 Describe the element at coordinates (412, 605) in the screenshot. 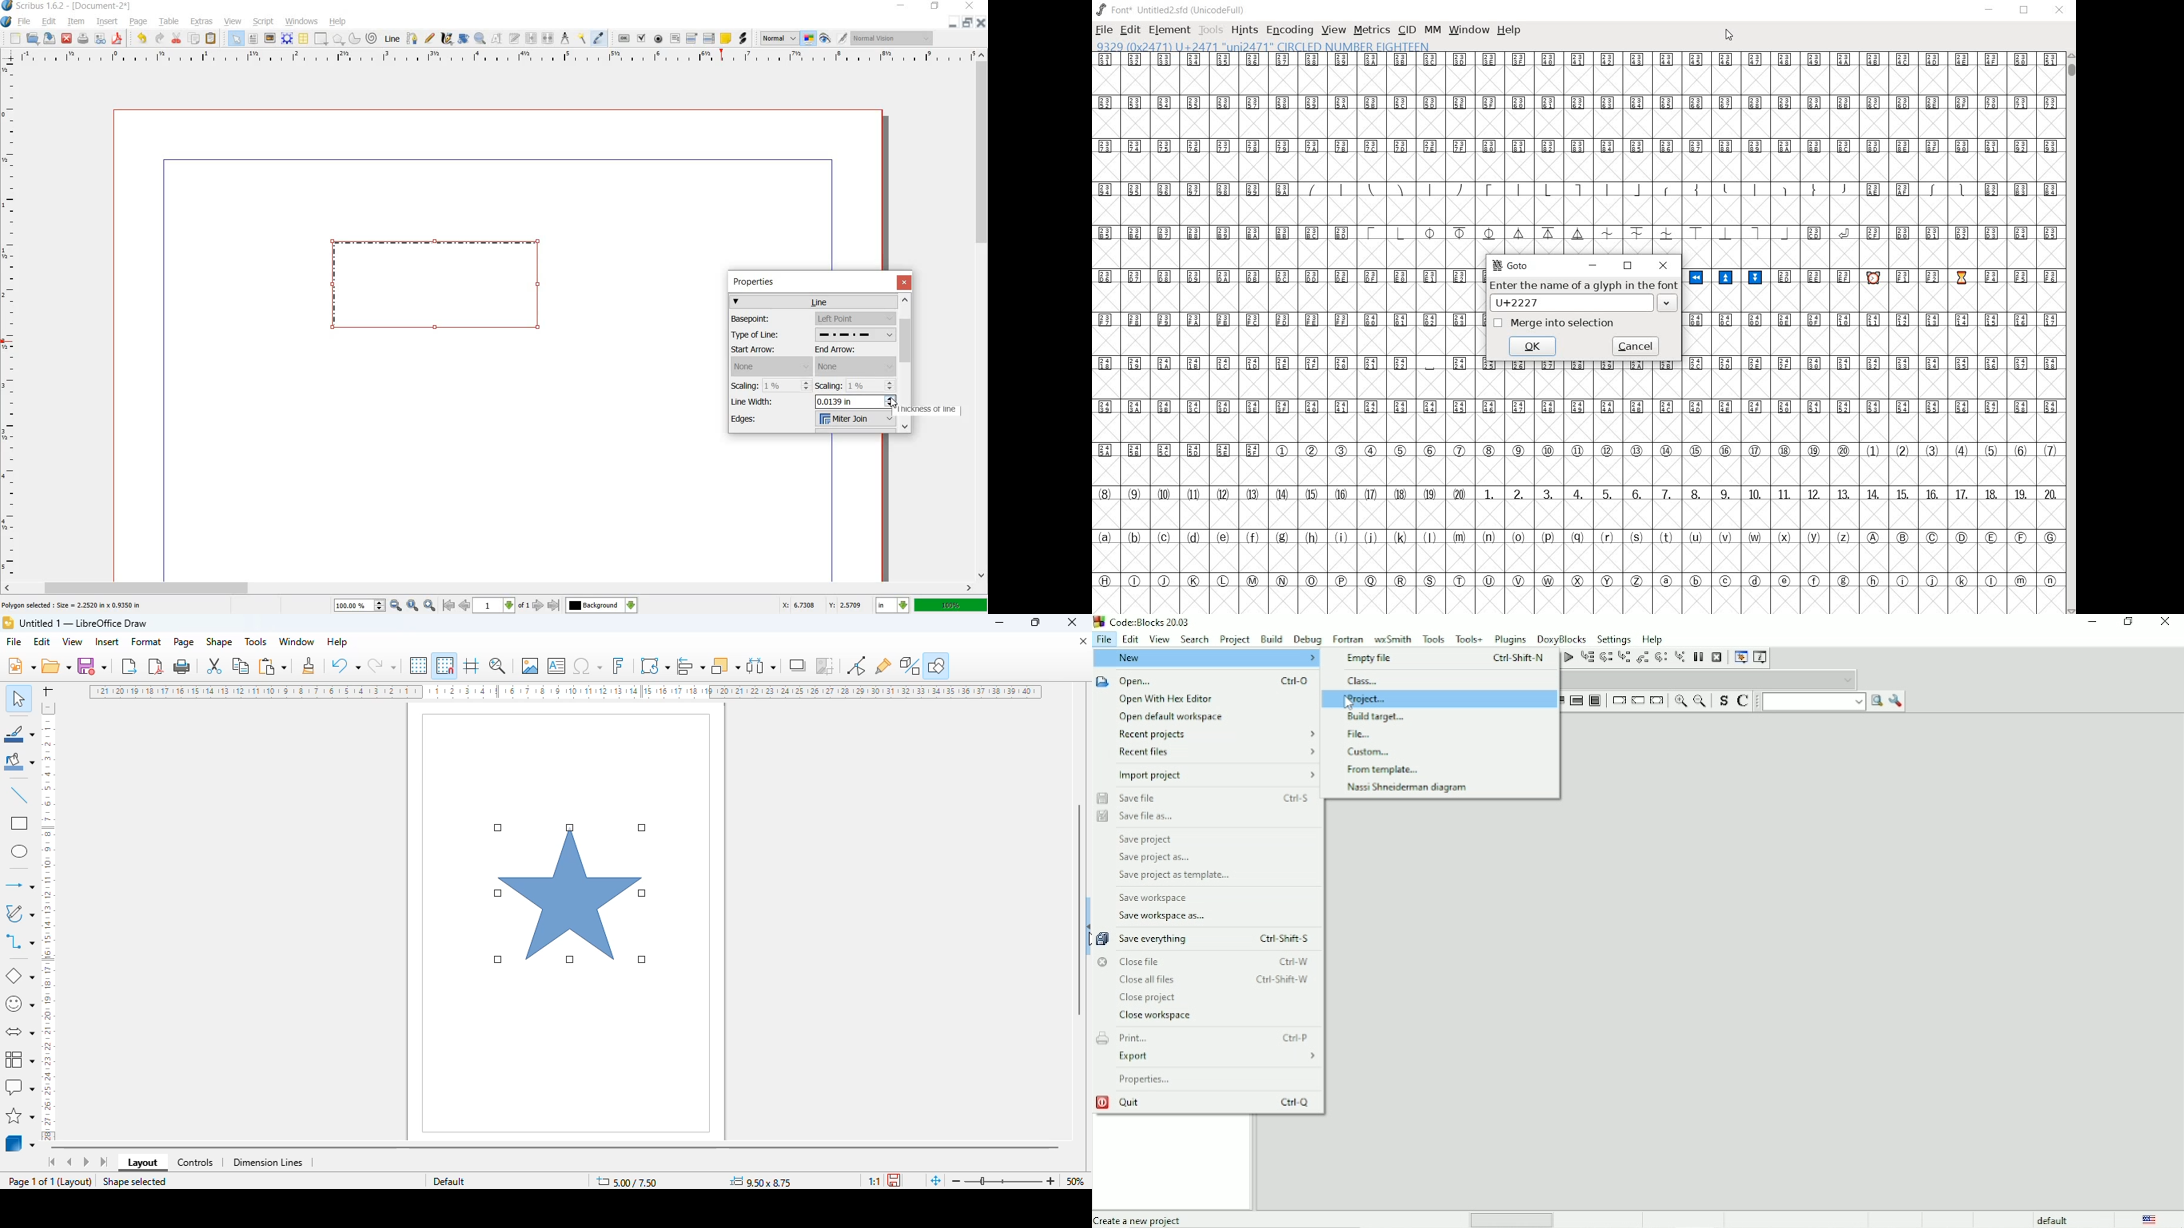

I see `zoom to` at that location.